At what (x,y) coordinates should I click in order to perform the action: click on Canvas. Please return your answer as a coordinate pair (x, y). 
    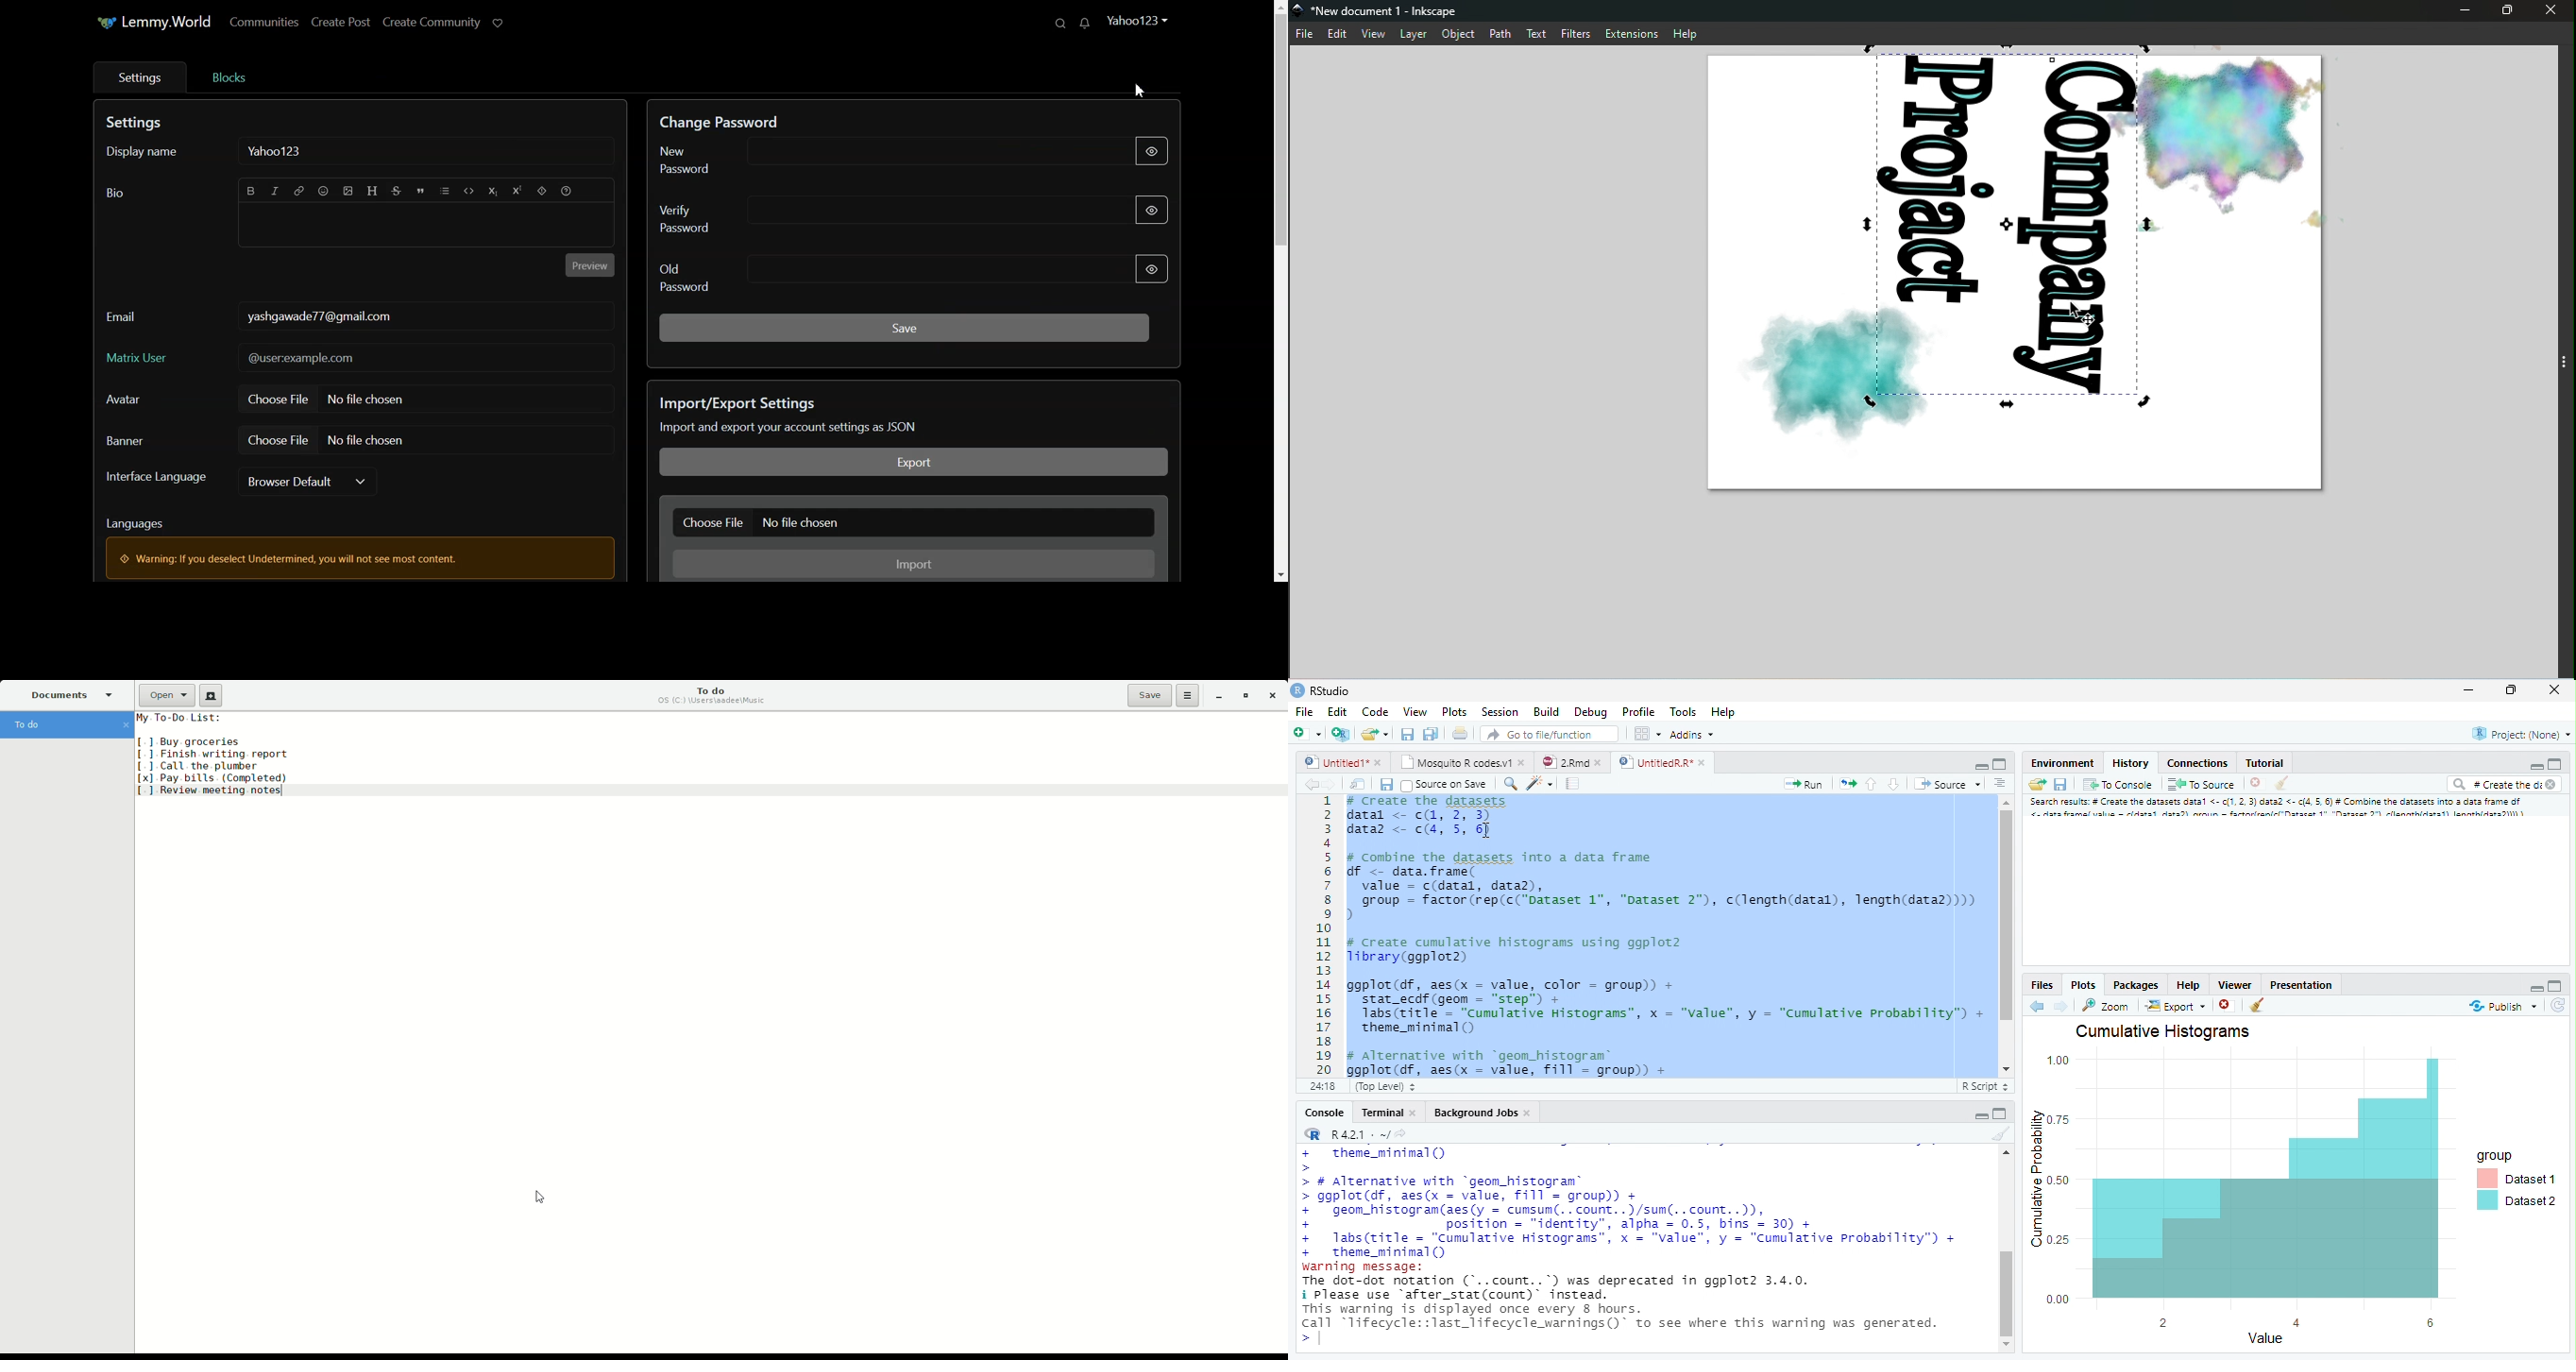
    Looking at the image, I should click on (2018, 281).